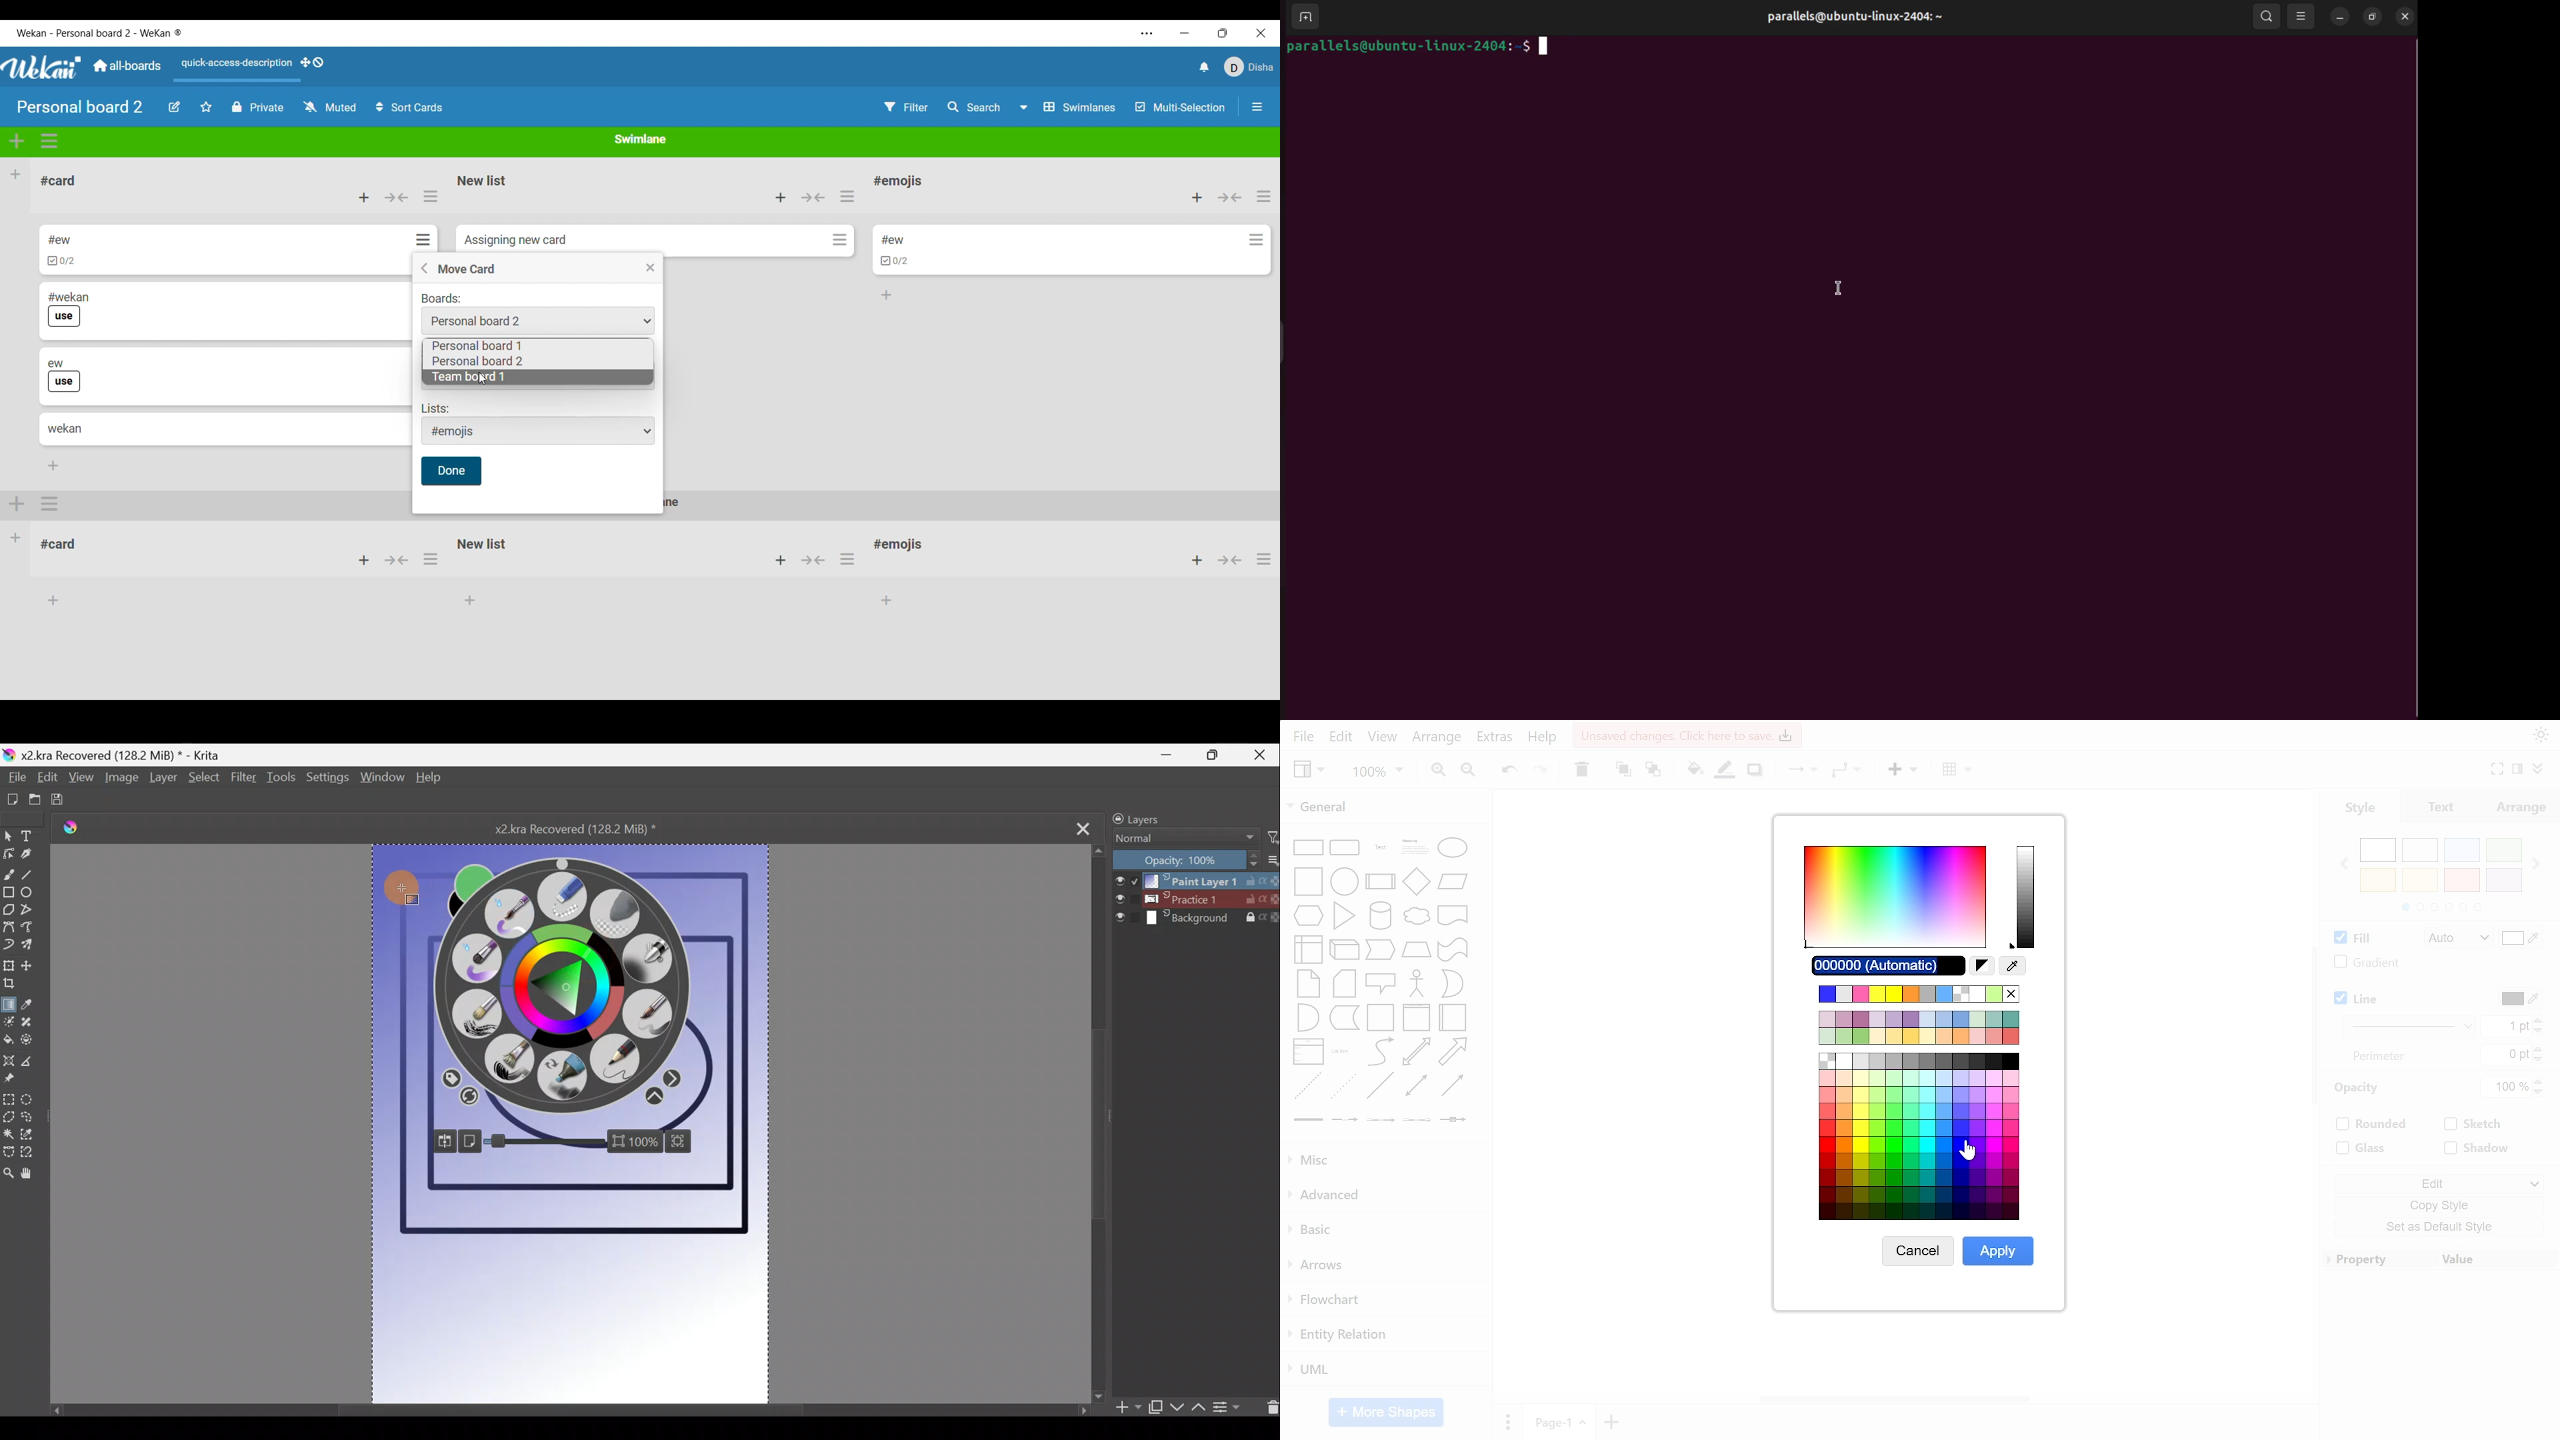 This screenshot has height=1456, width=2576. Describe the element at coordinates (569, 1282) in the screenshot. I see `Canvas` at that location.